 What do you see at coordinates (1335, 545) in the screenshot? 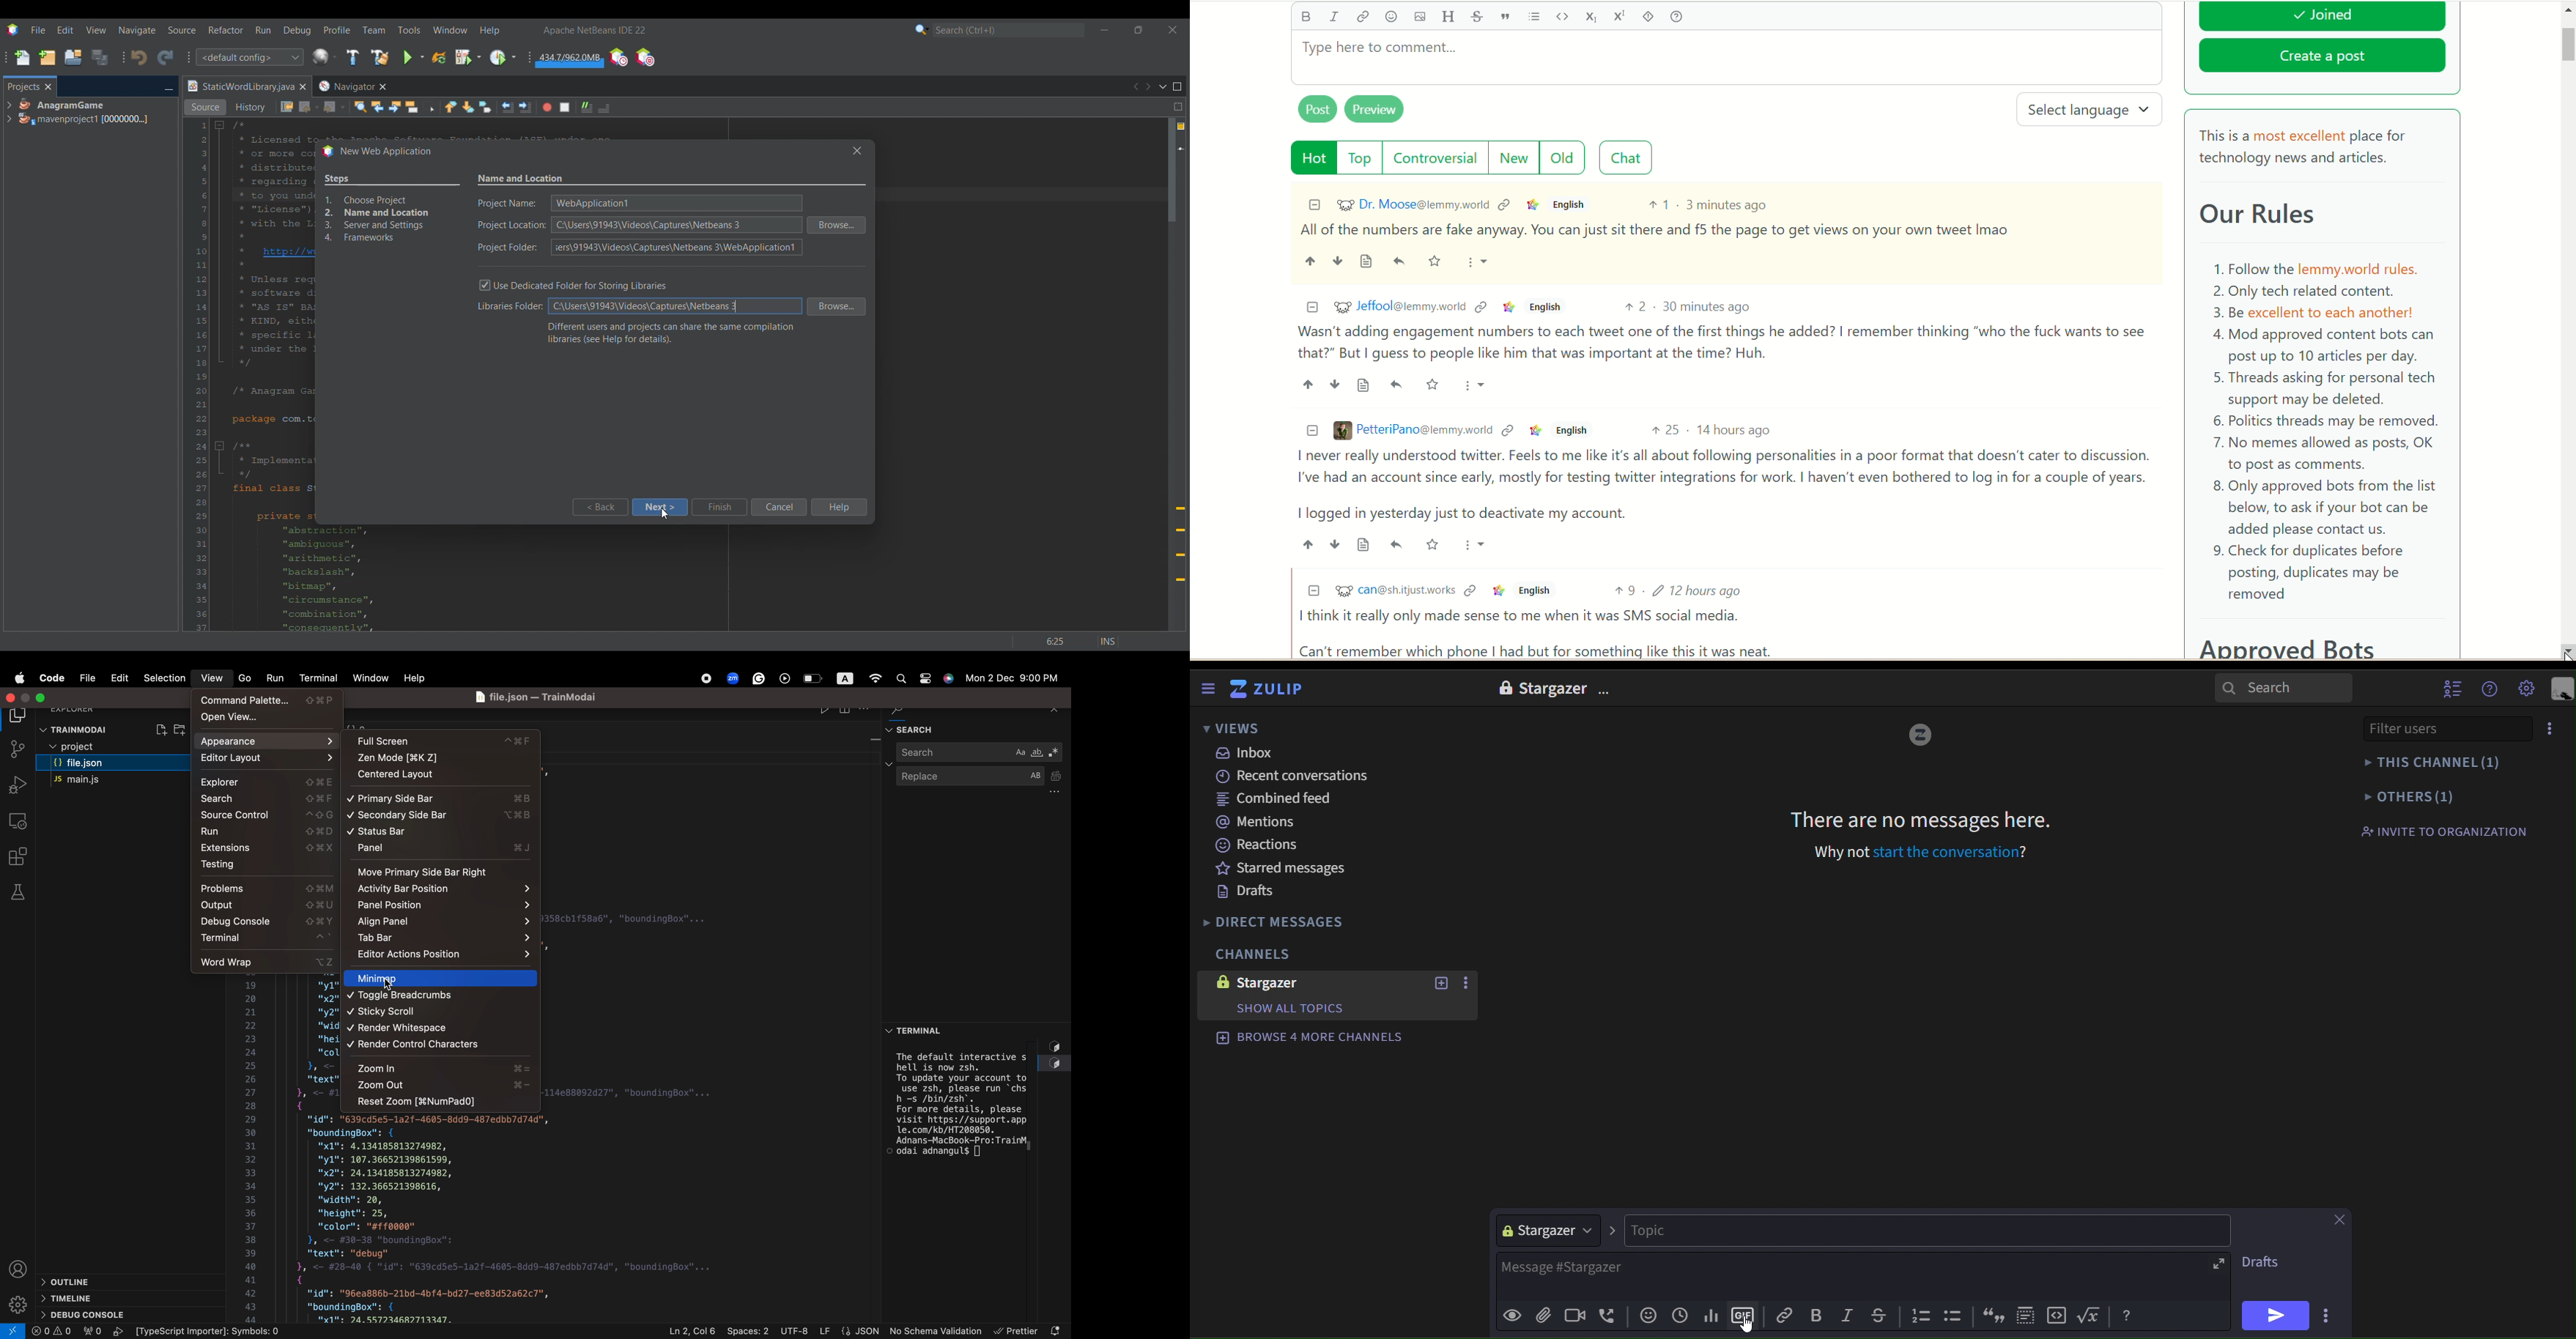
I see `Downvote` at bounding box center [1335, 545].